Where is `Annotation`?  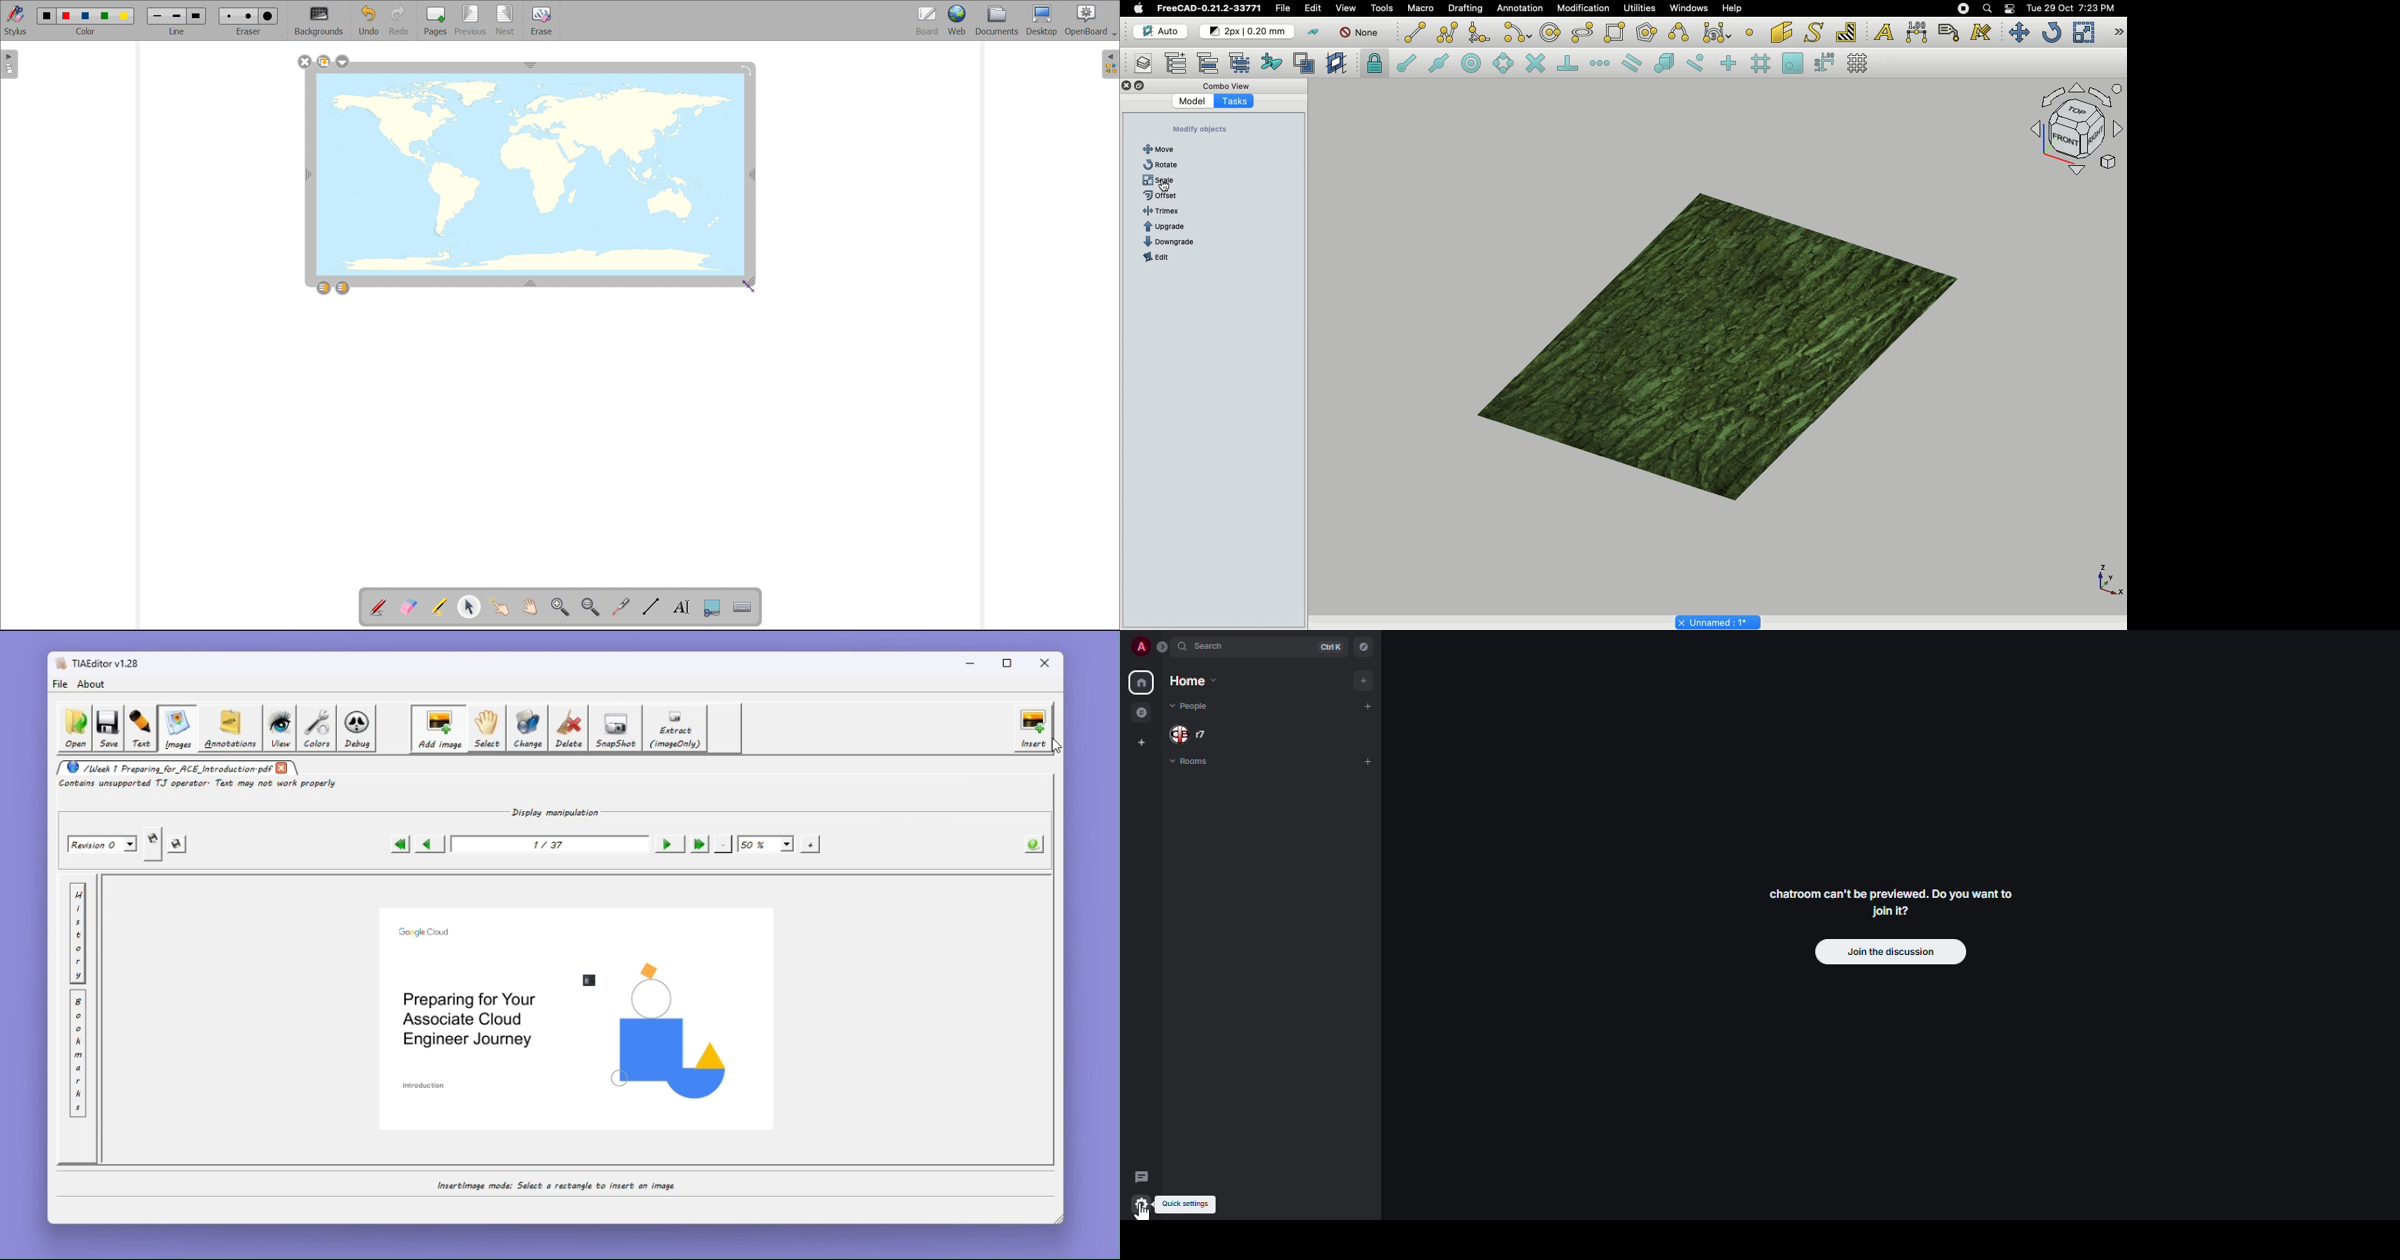
Annotation is located at coordinates (1521, 8).